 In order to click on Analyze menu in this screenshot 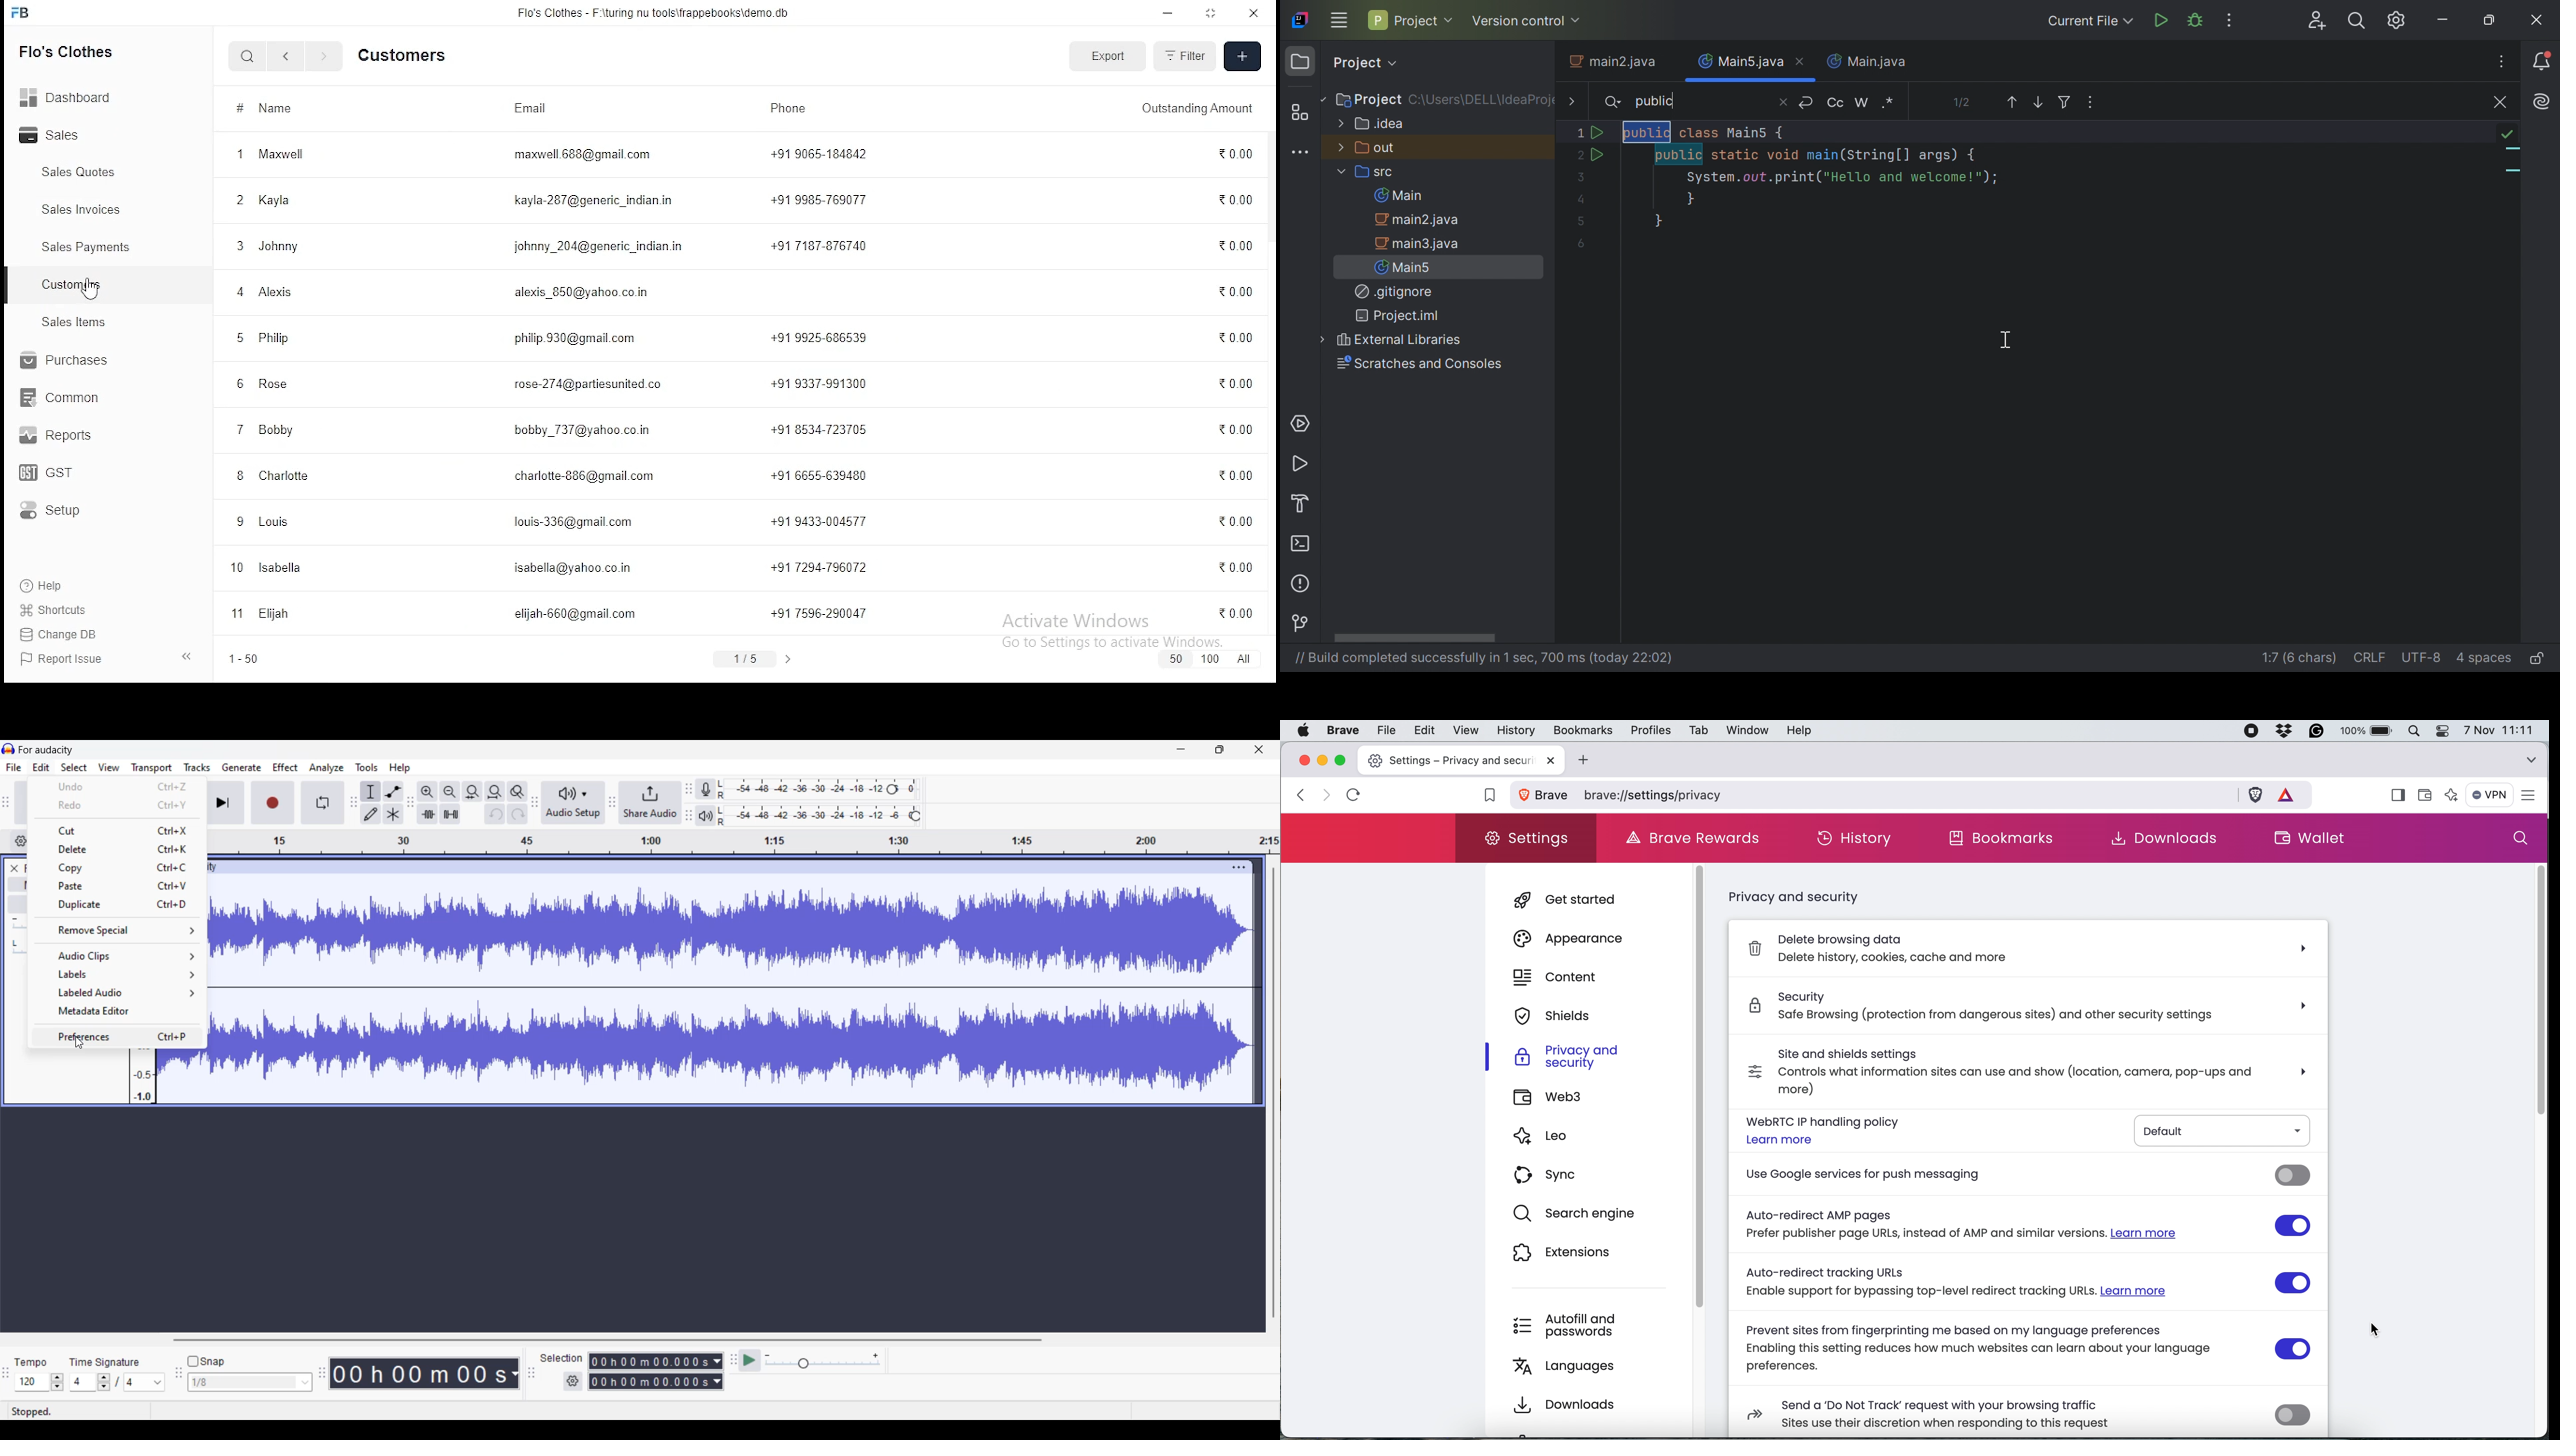, I will do `click(327, 768)`.